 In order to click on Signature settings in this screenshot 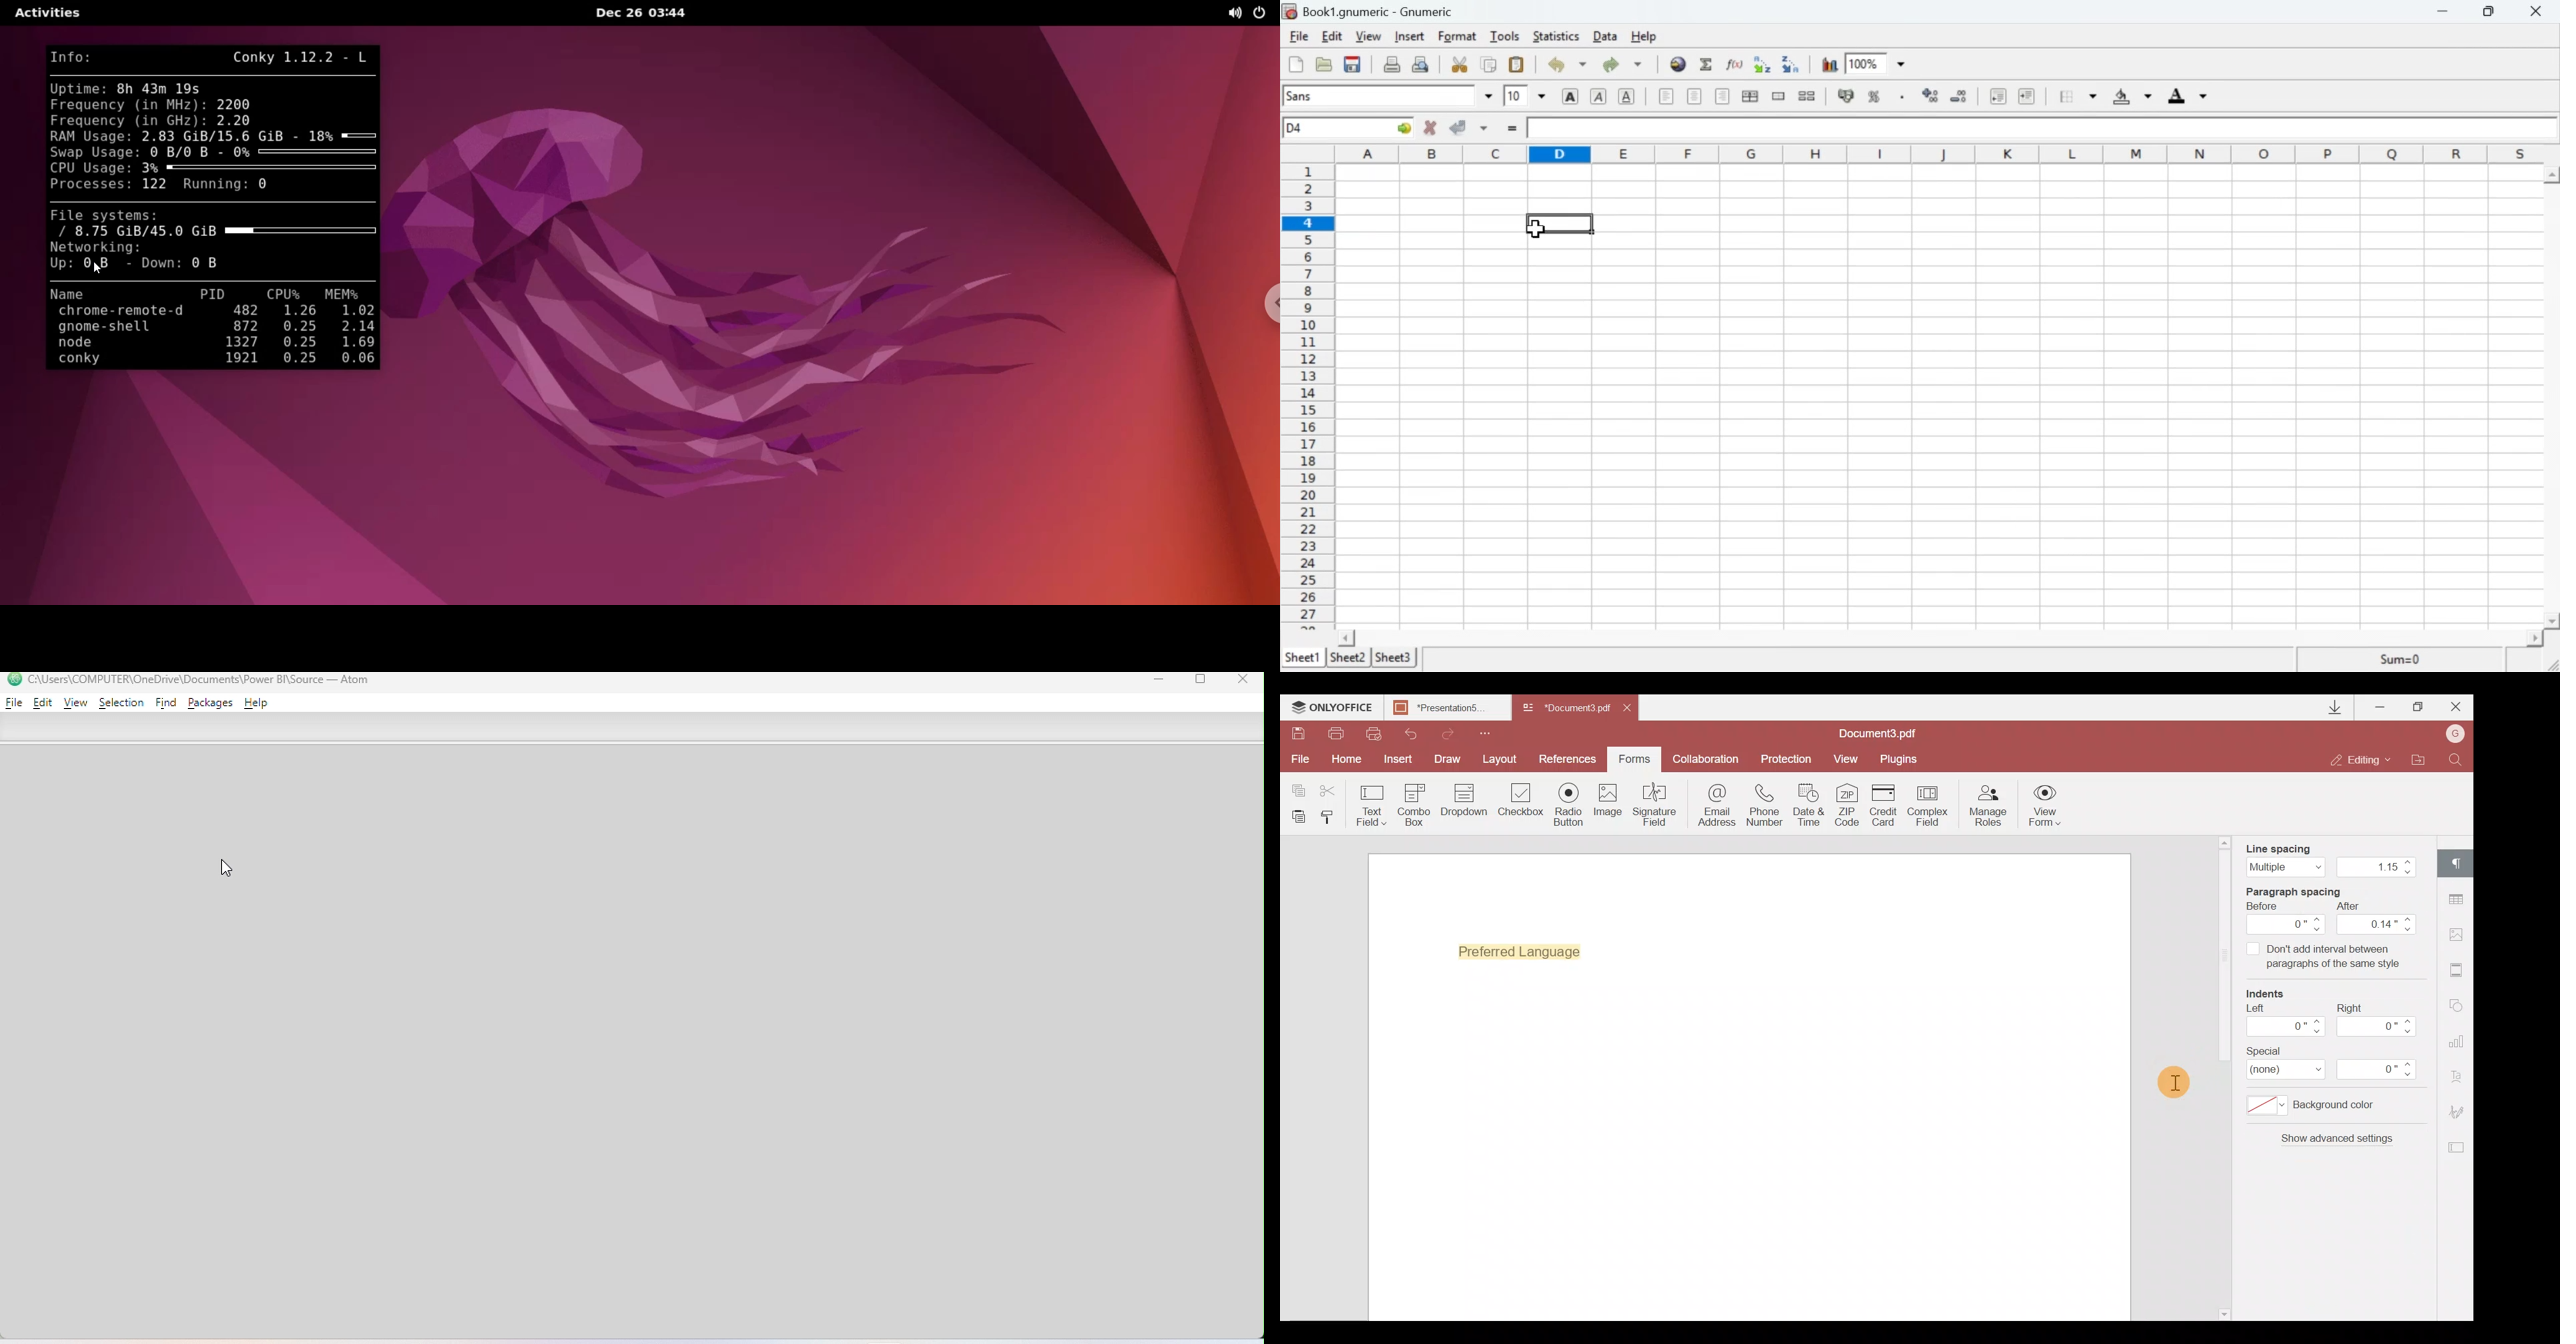, I will do `click(2460, 1115)`.